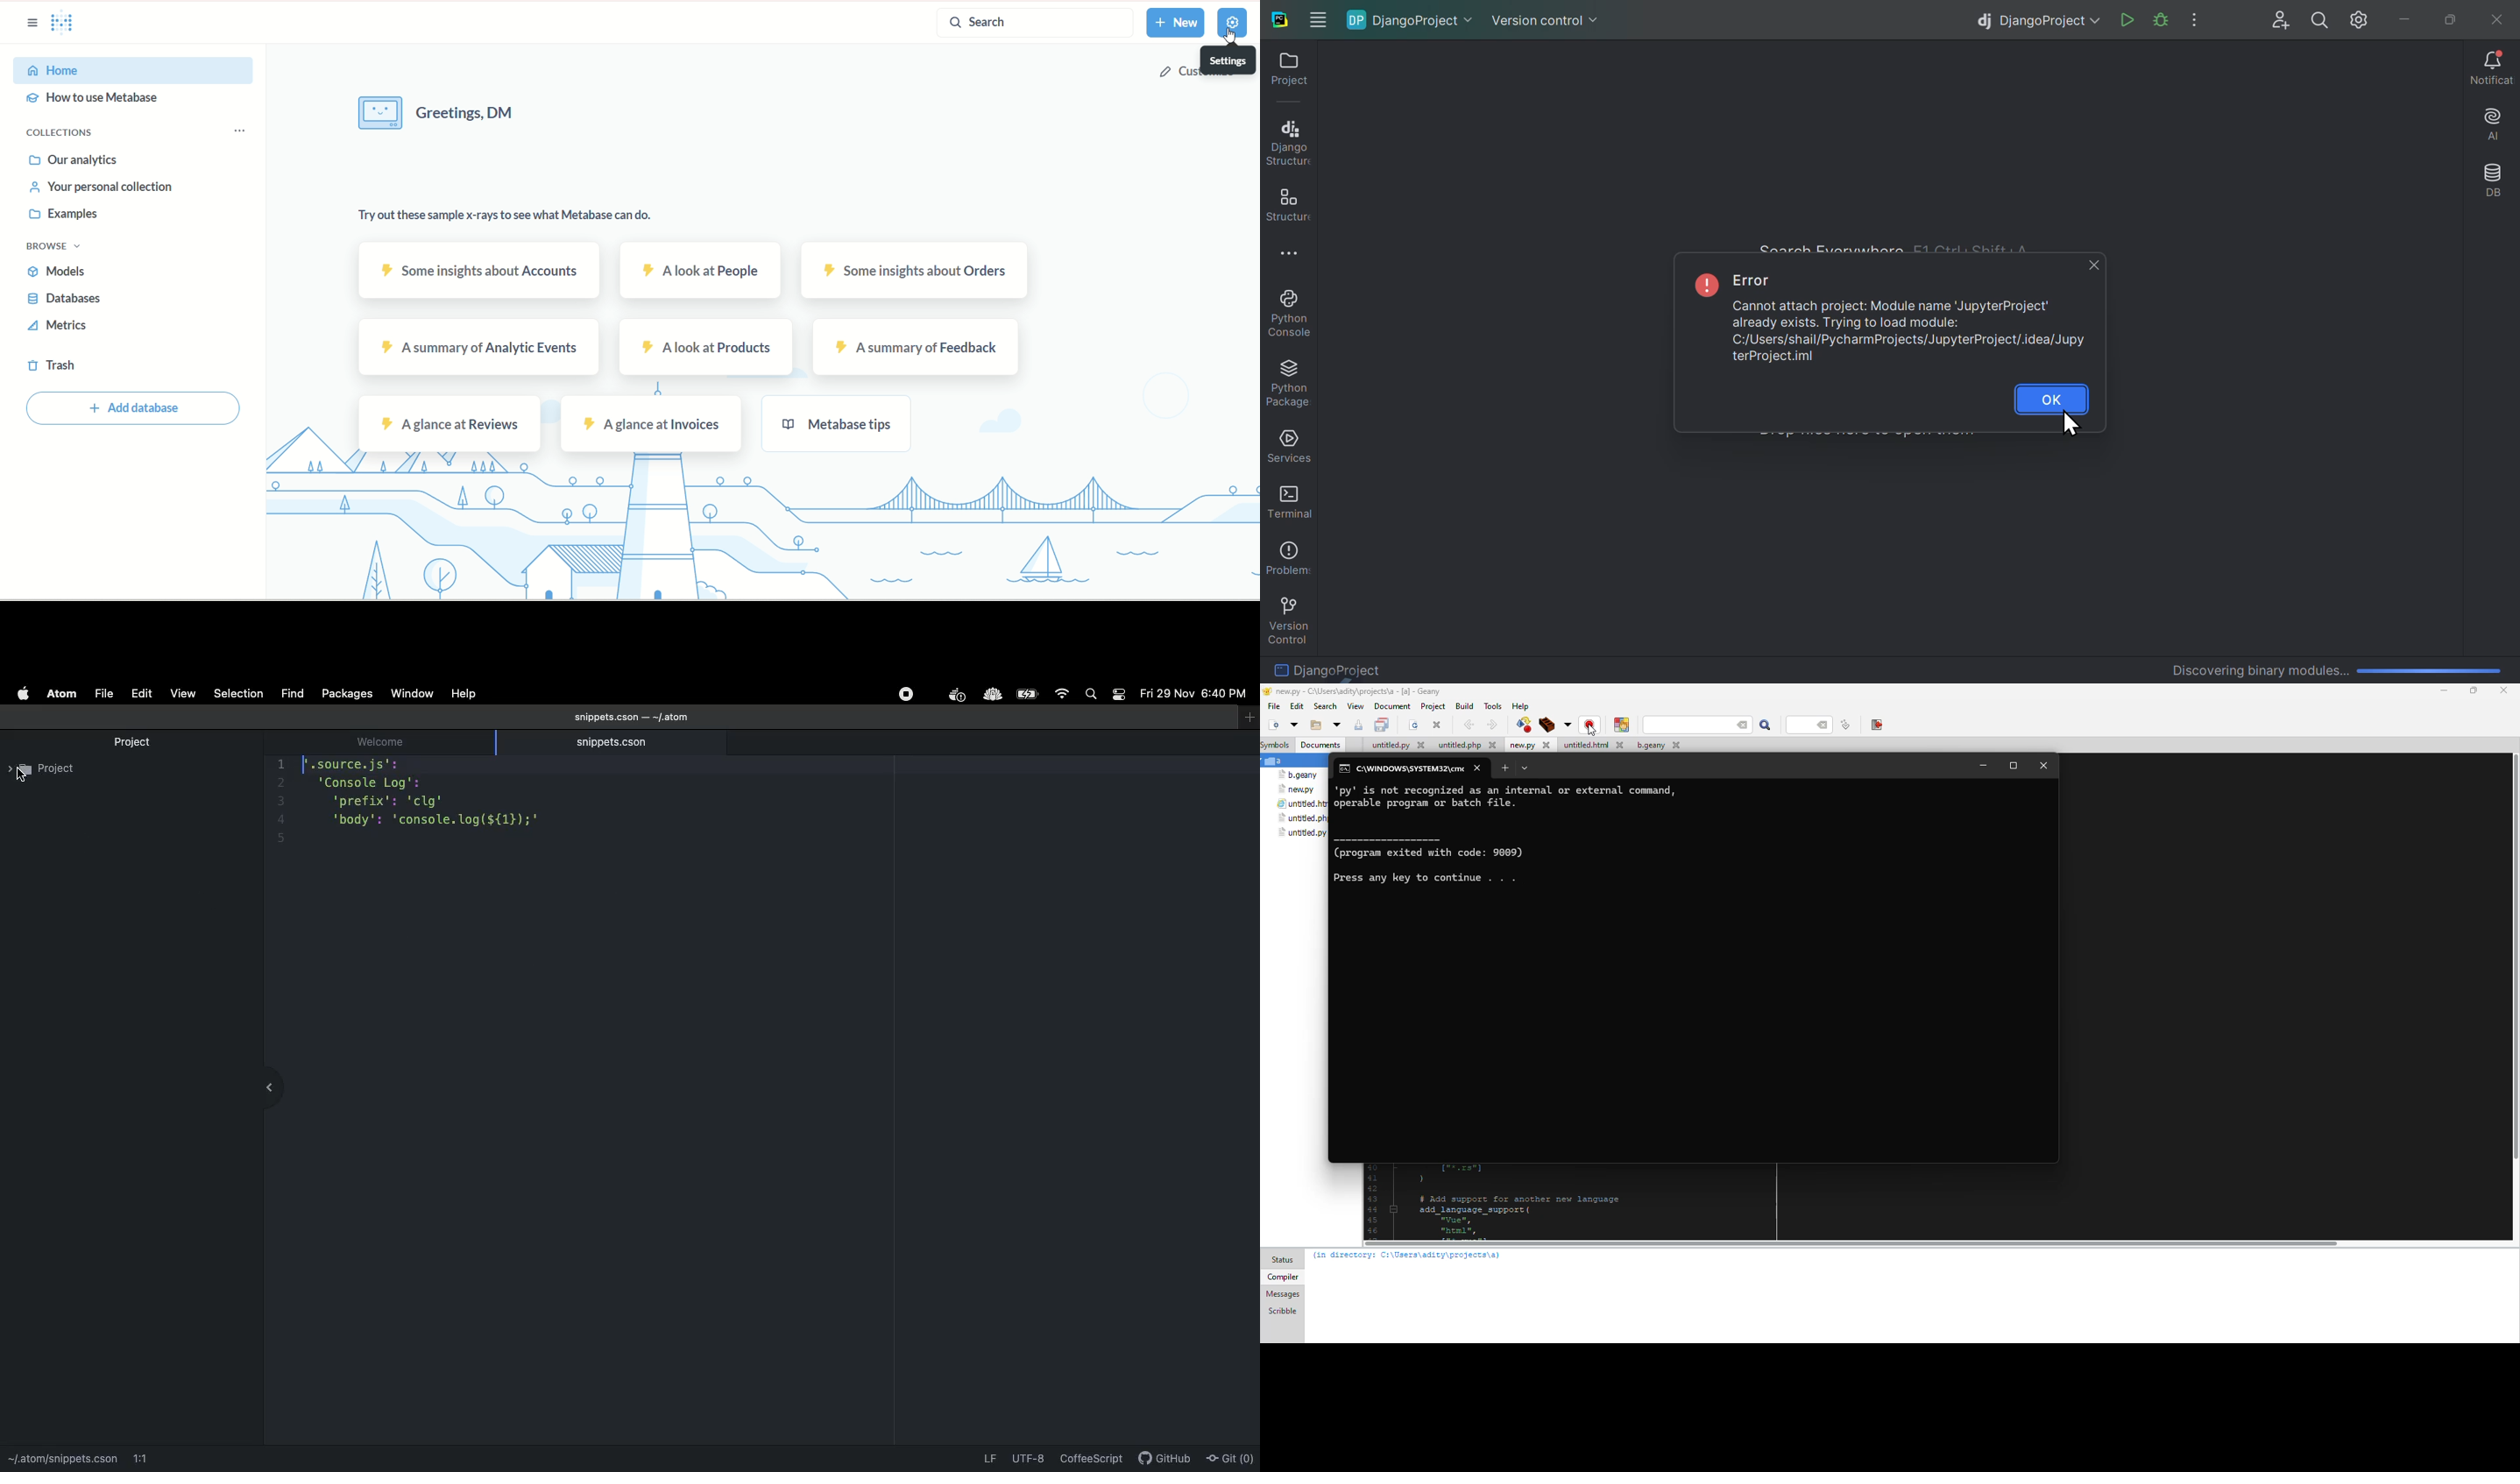 This screenshot has width=2520, height=1484. I want to click on line number, so click(280, 804).